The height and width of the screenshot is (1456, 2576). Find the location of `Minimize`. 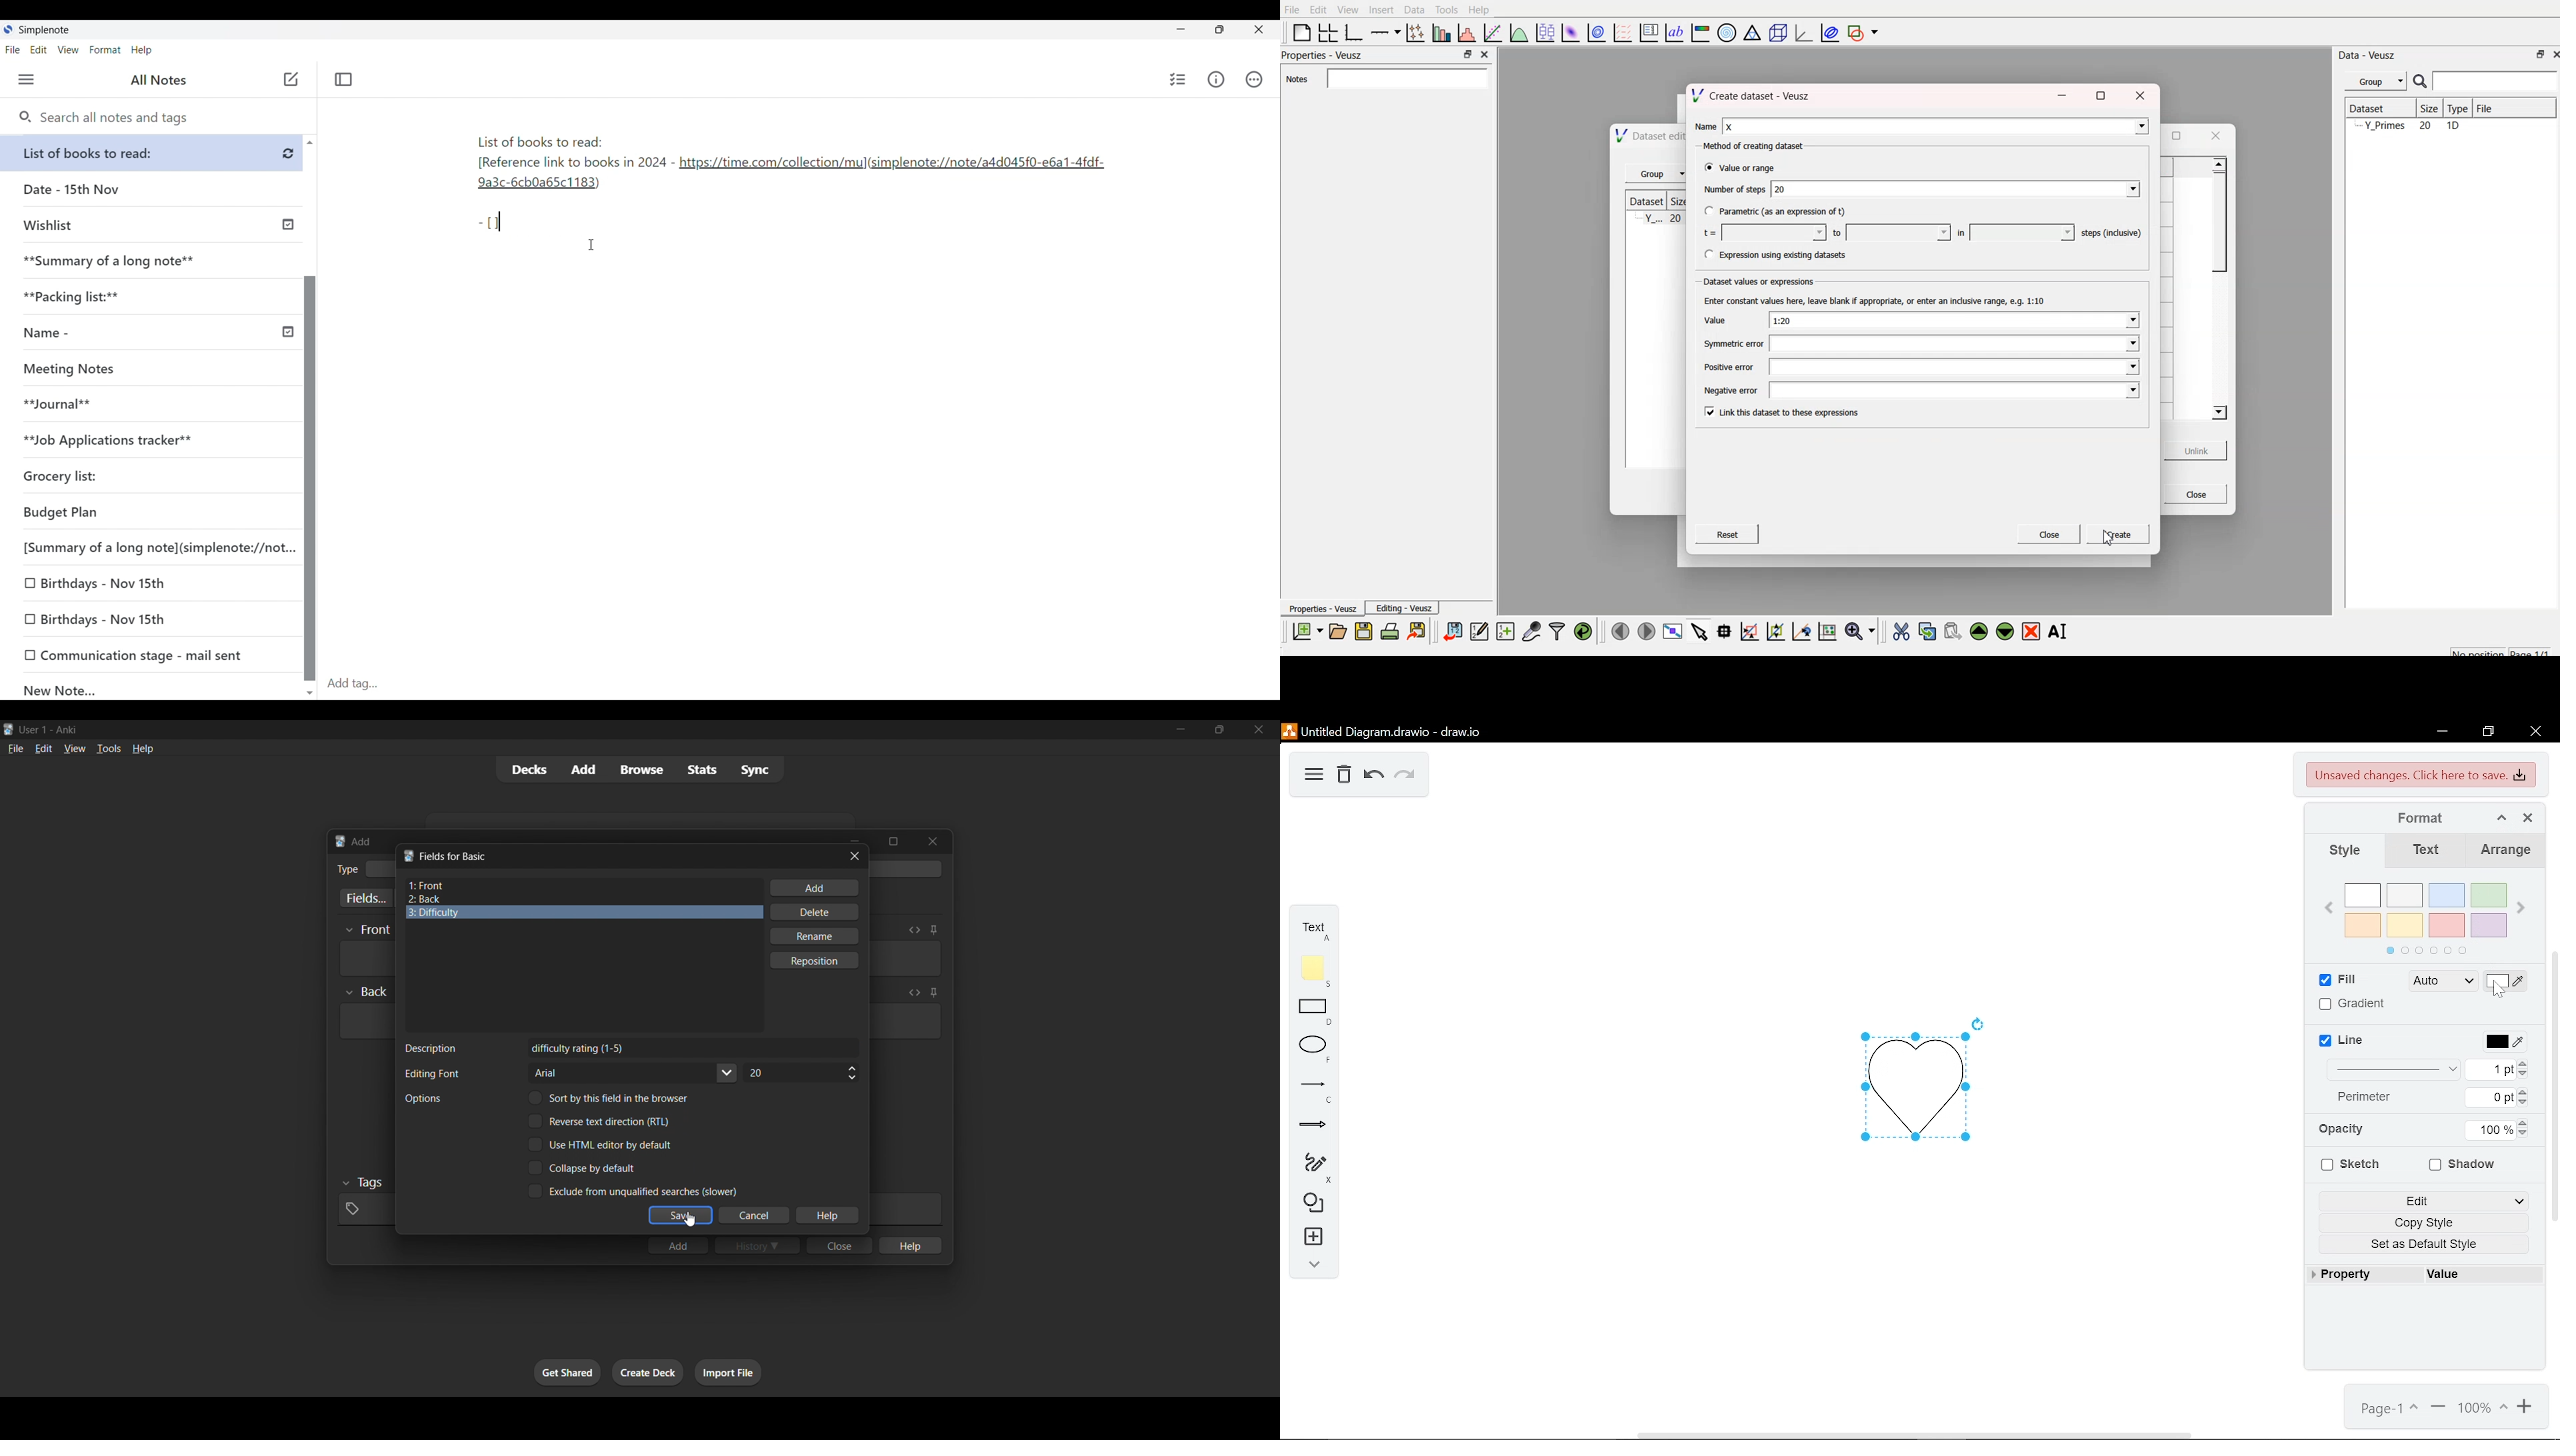

Minimize is located at coordinates (1178, 28).